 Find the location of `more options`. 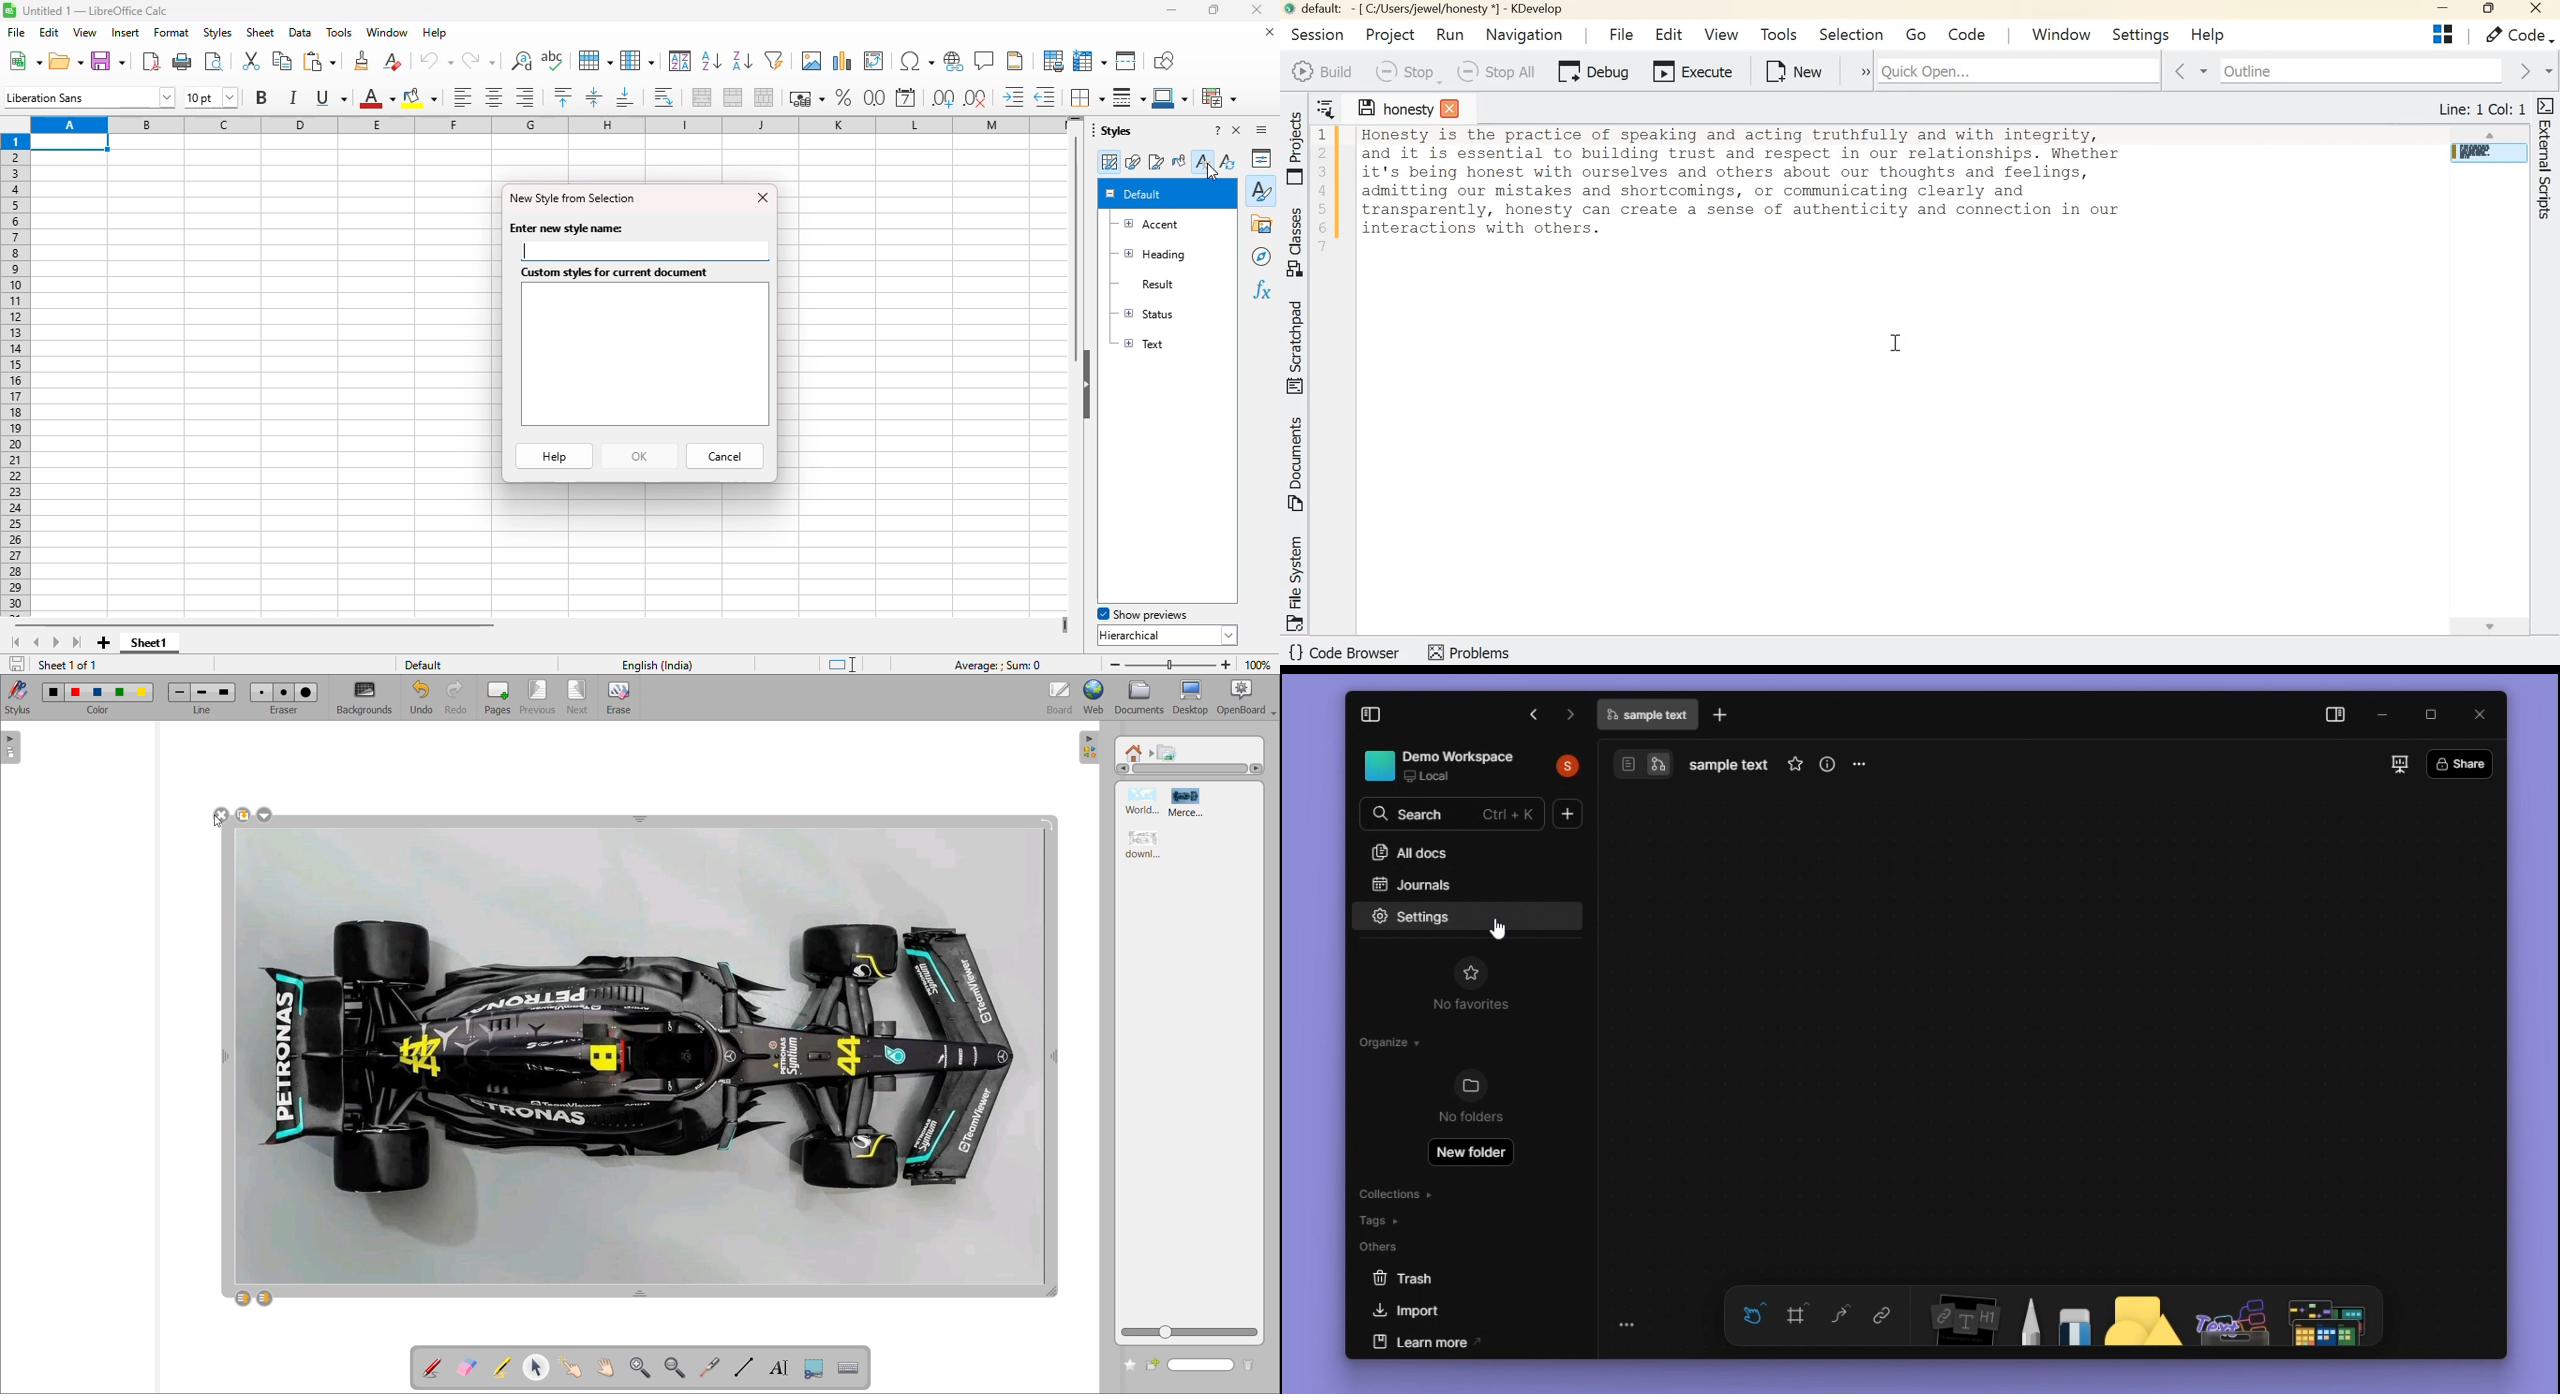

more options is located at coordinates (1856, 72).